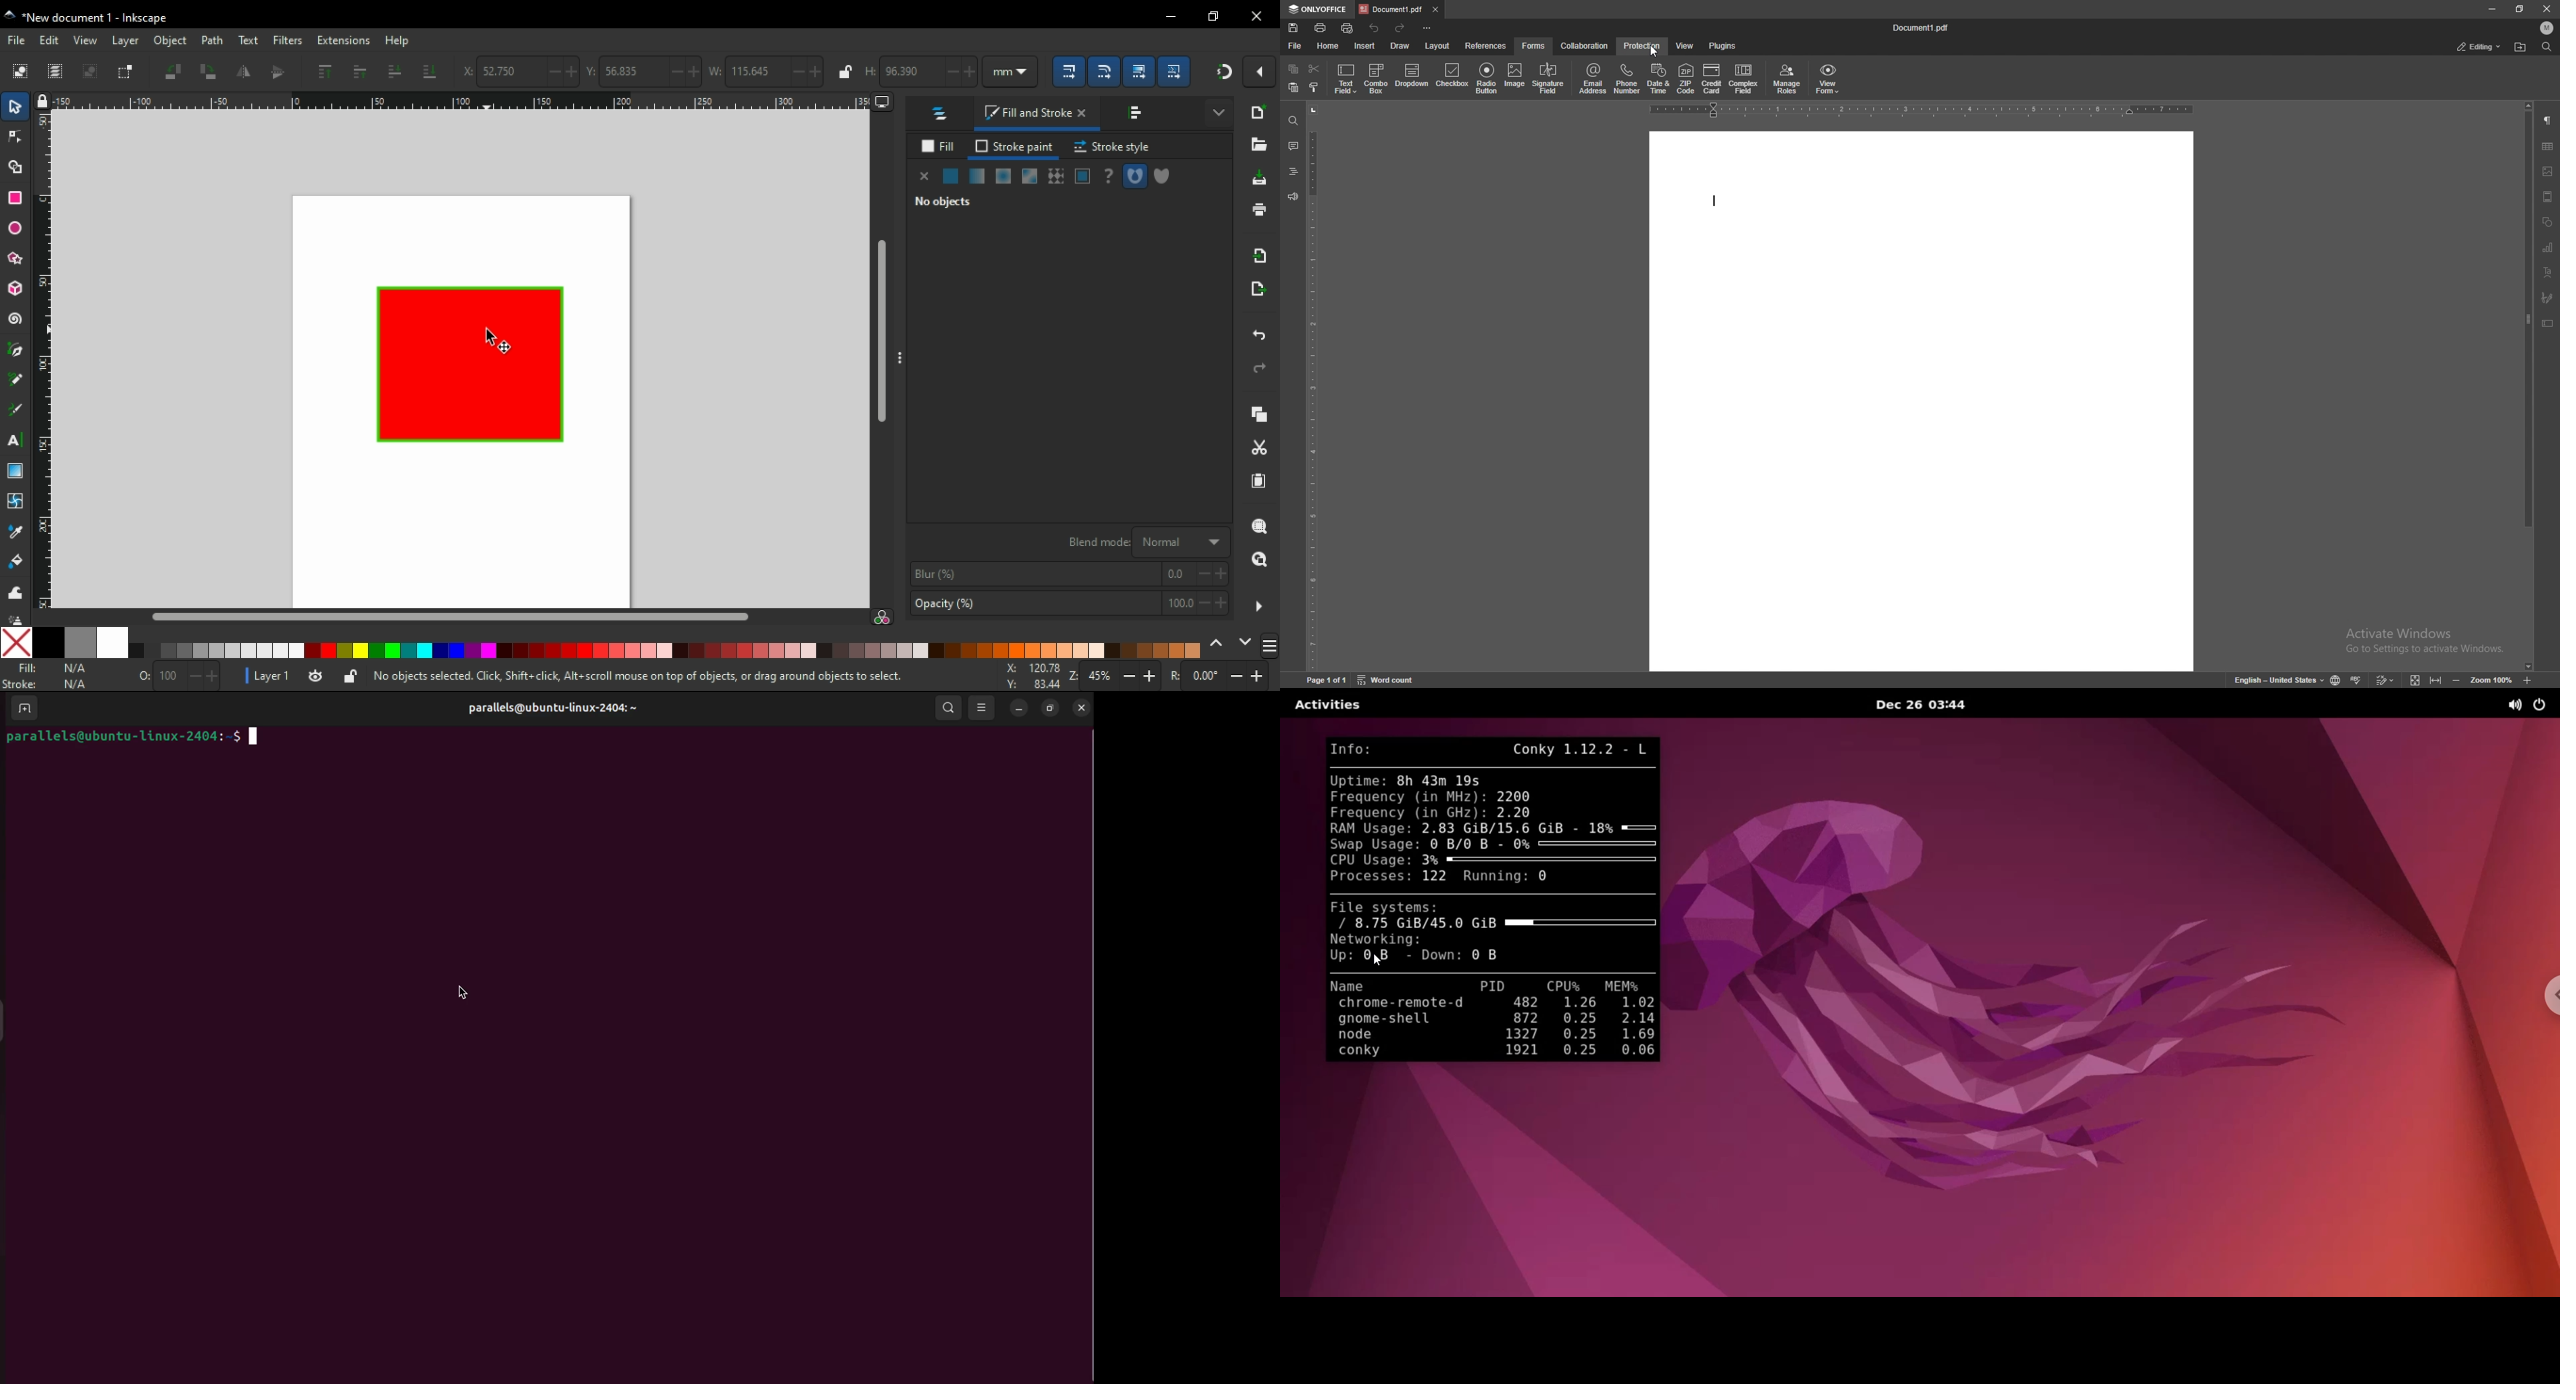 The image size is (2576, 1400). I want to click on dropdown, so click(1413, 77).